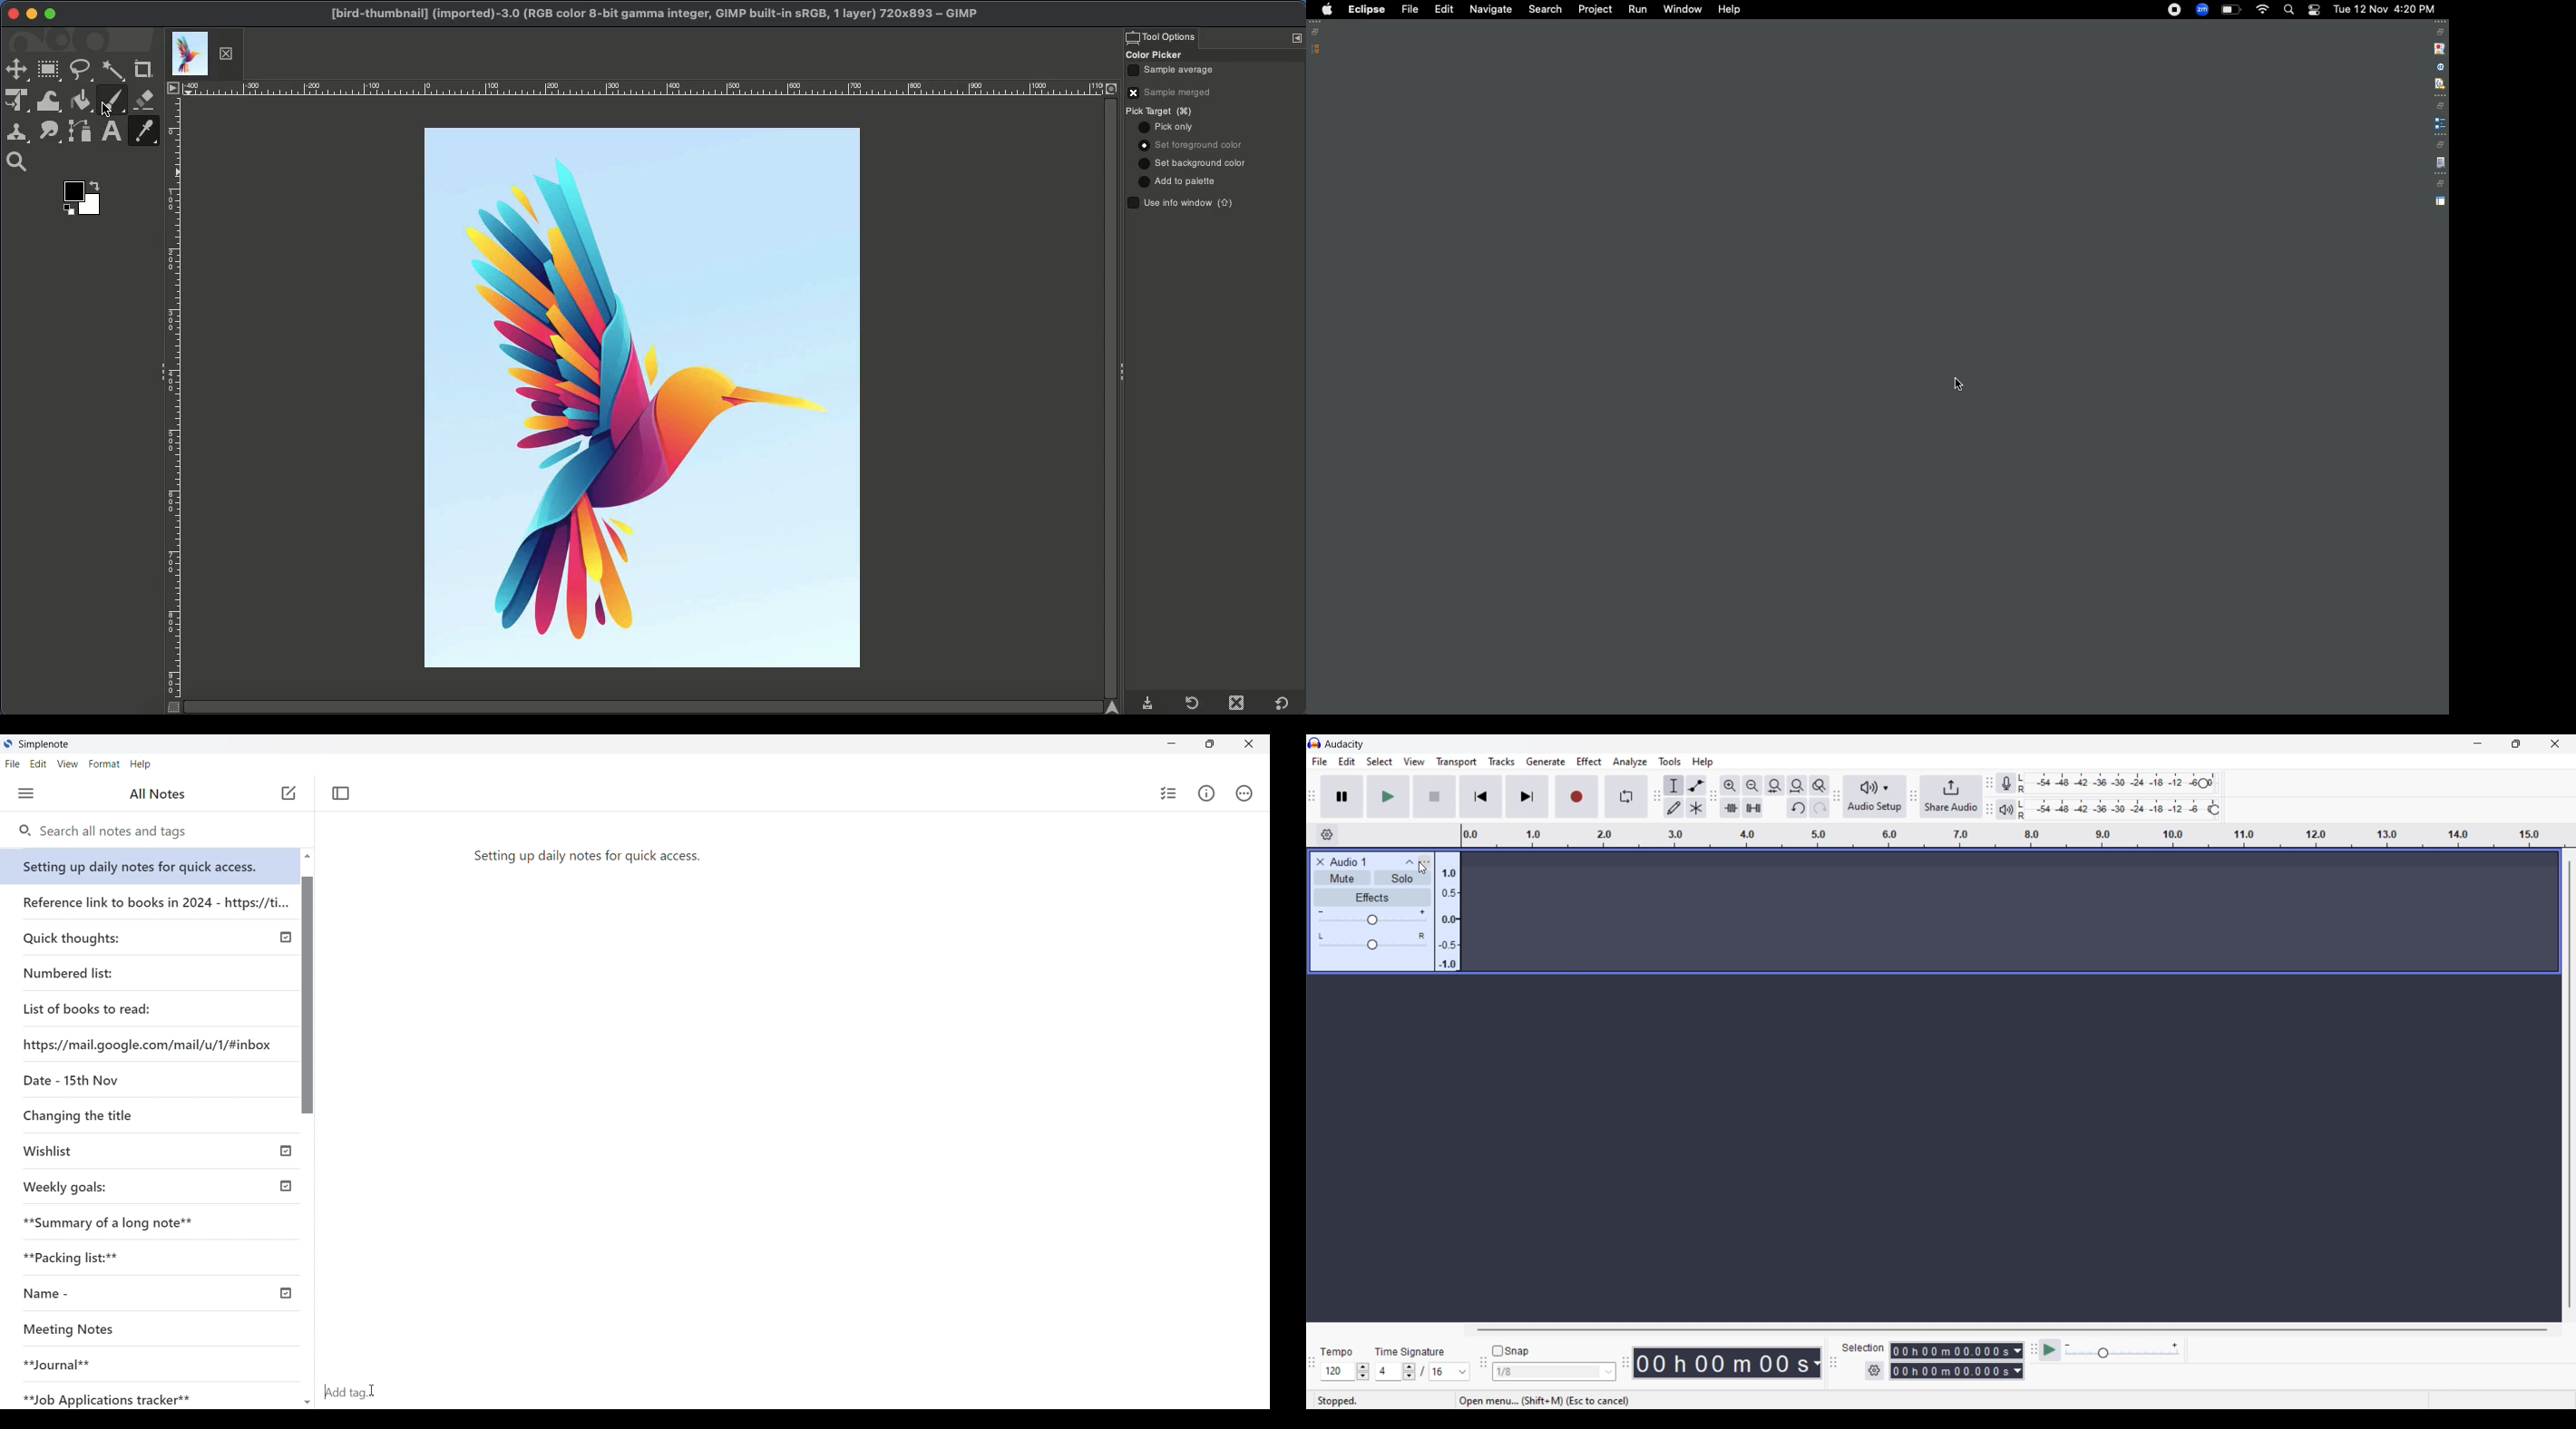 The image size is (2576, 1456). What do you see at coordinates (1730, 807) in the screenshot?
I see `Trim audio outside selection` at bounding box center [1730, 807].